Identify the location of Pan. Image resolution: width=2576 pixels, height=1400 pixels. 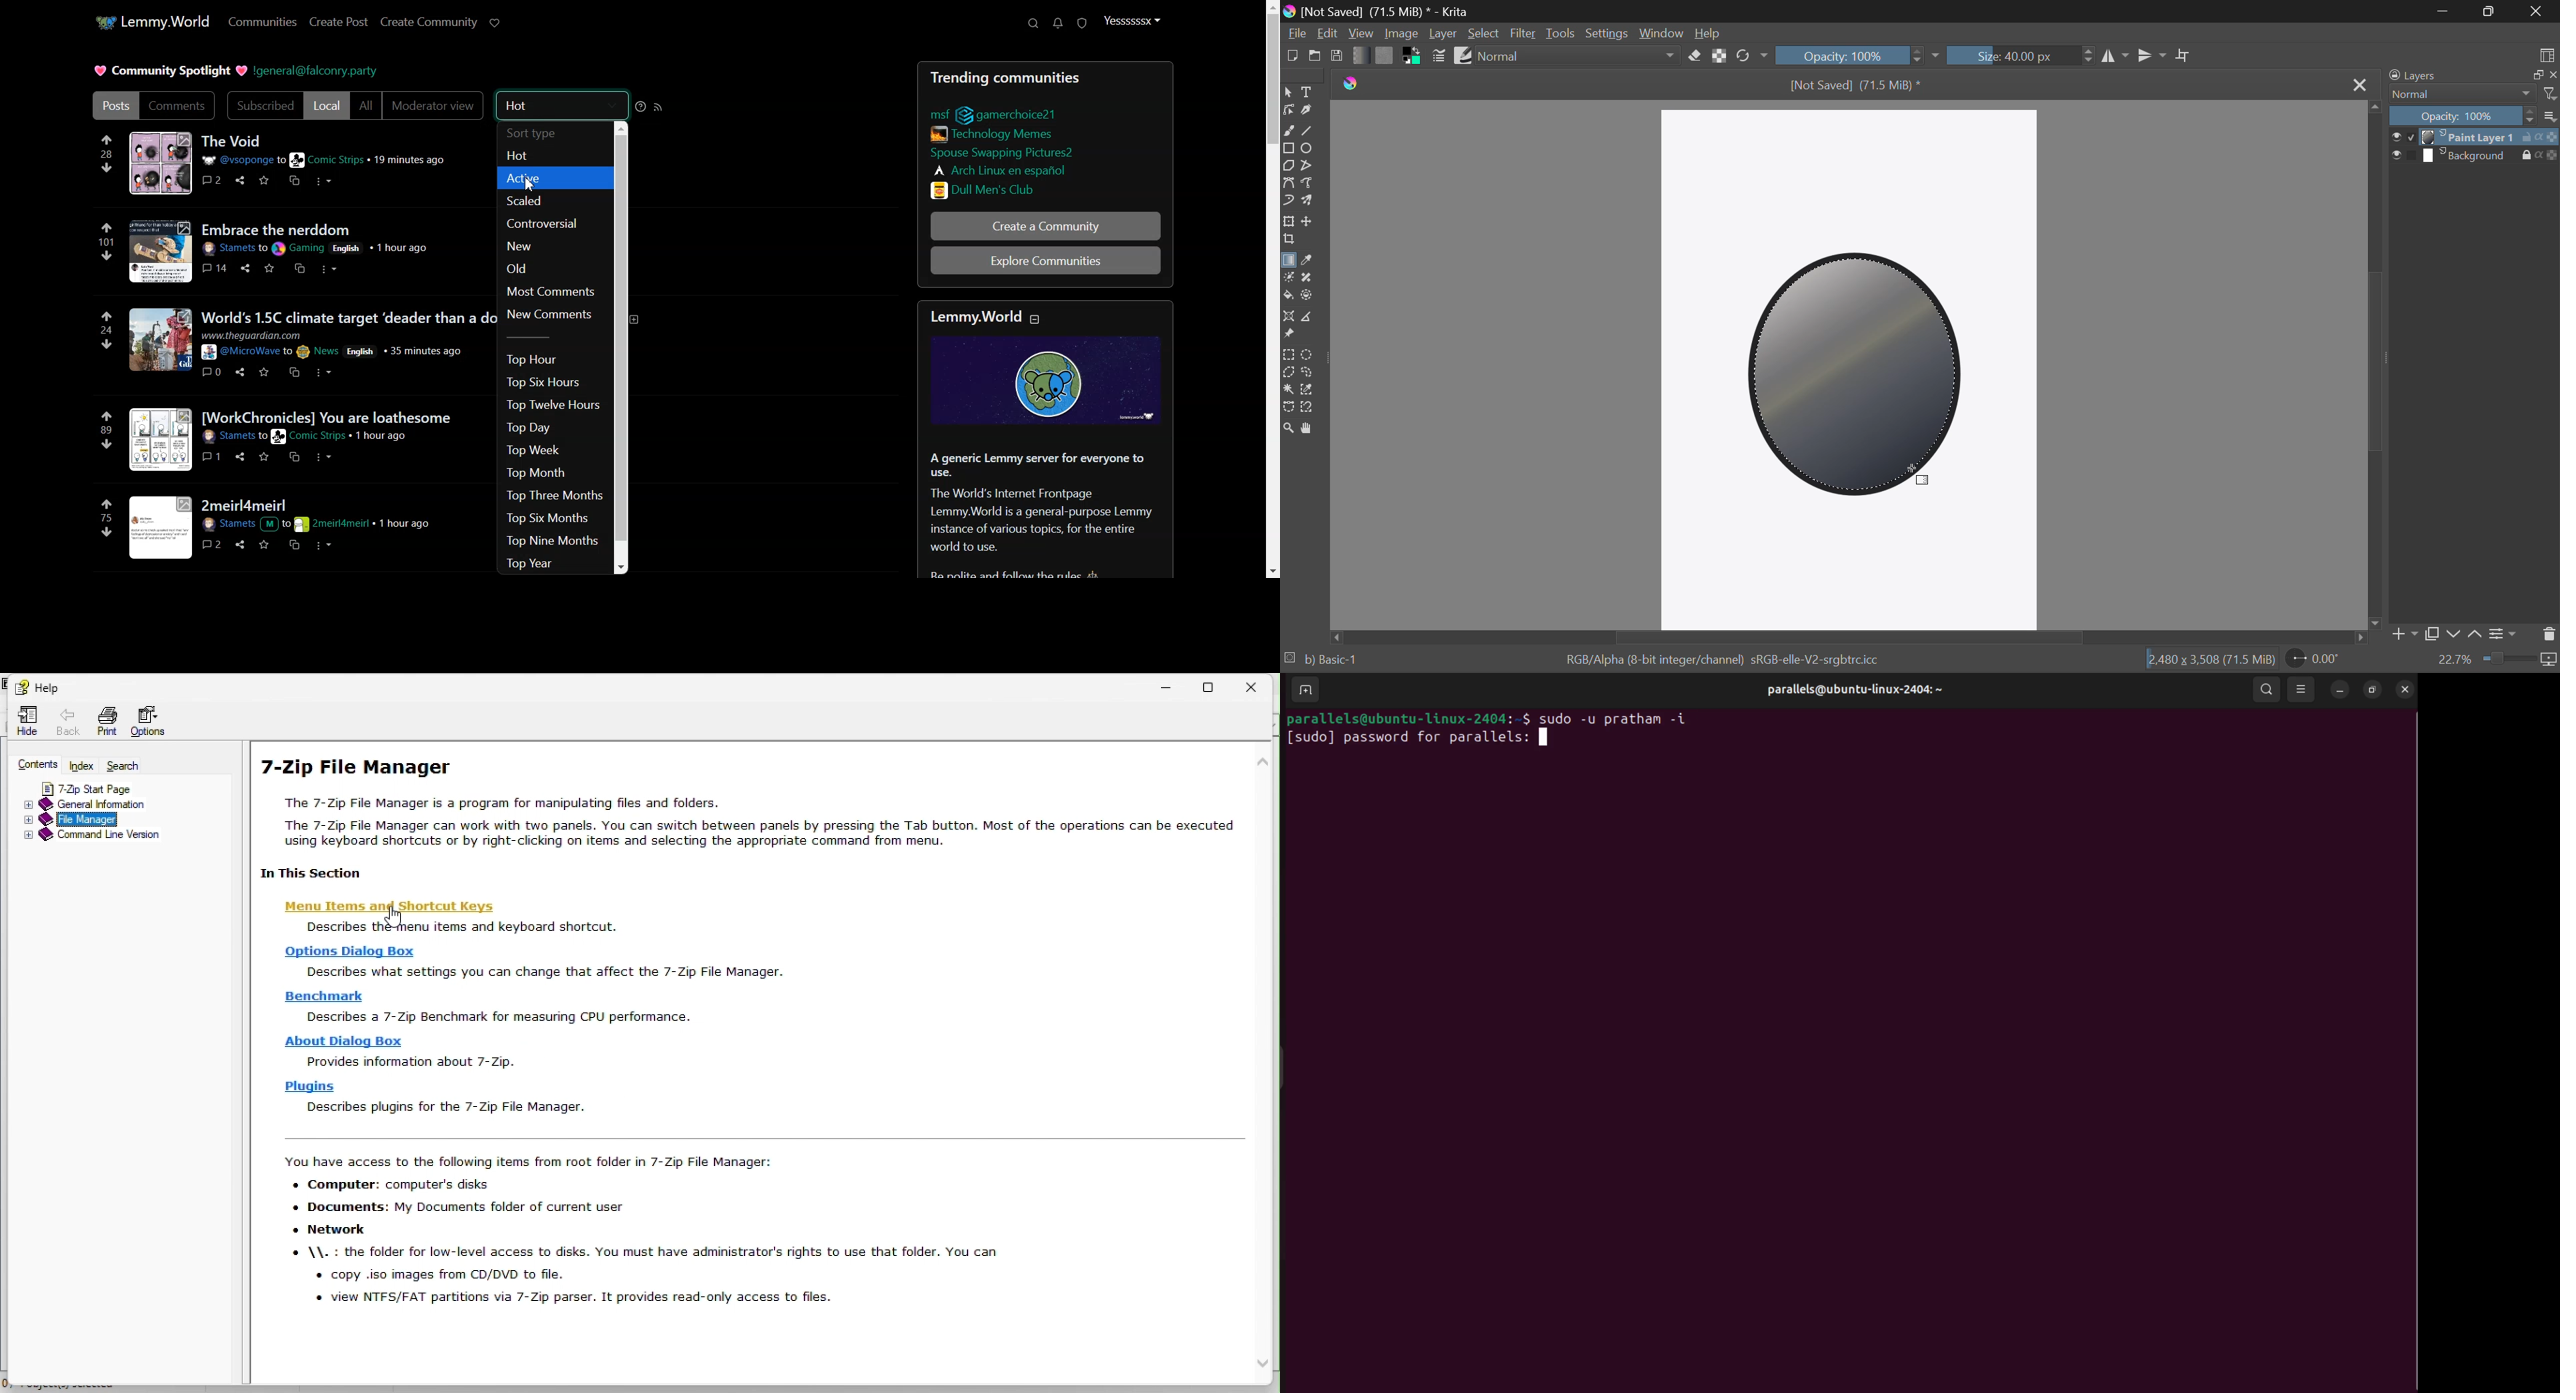
(1310, 429).